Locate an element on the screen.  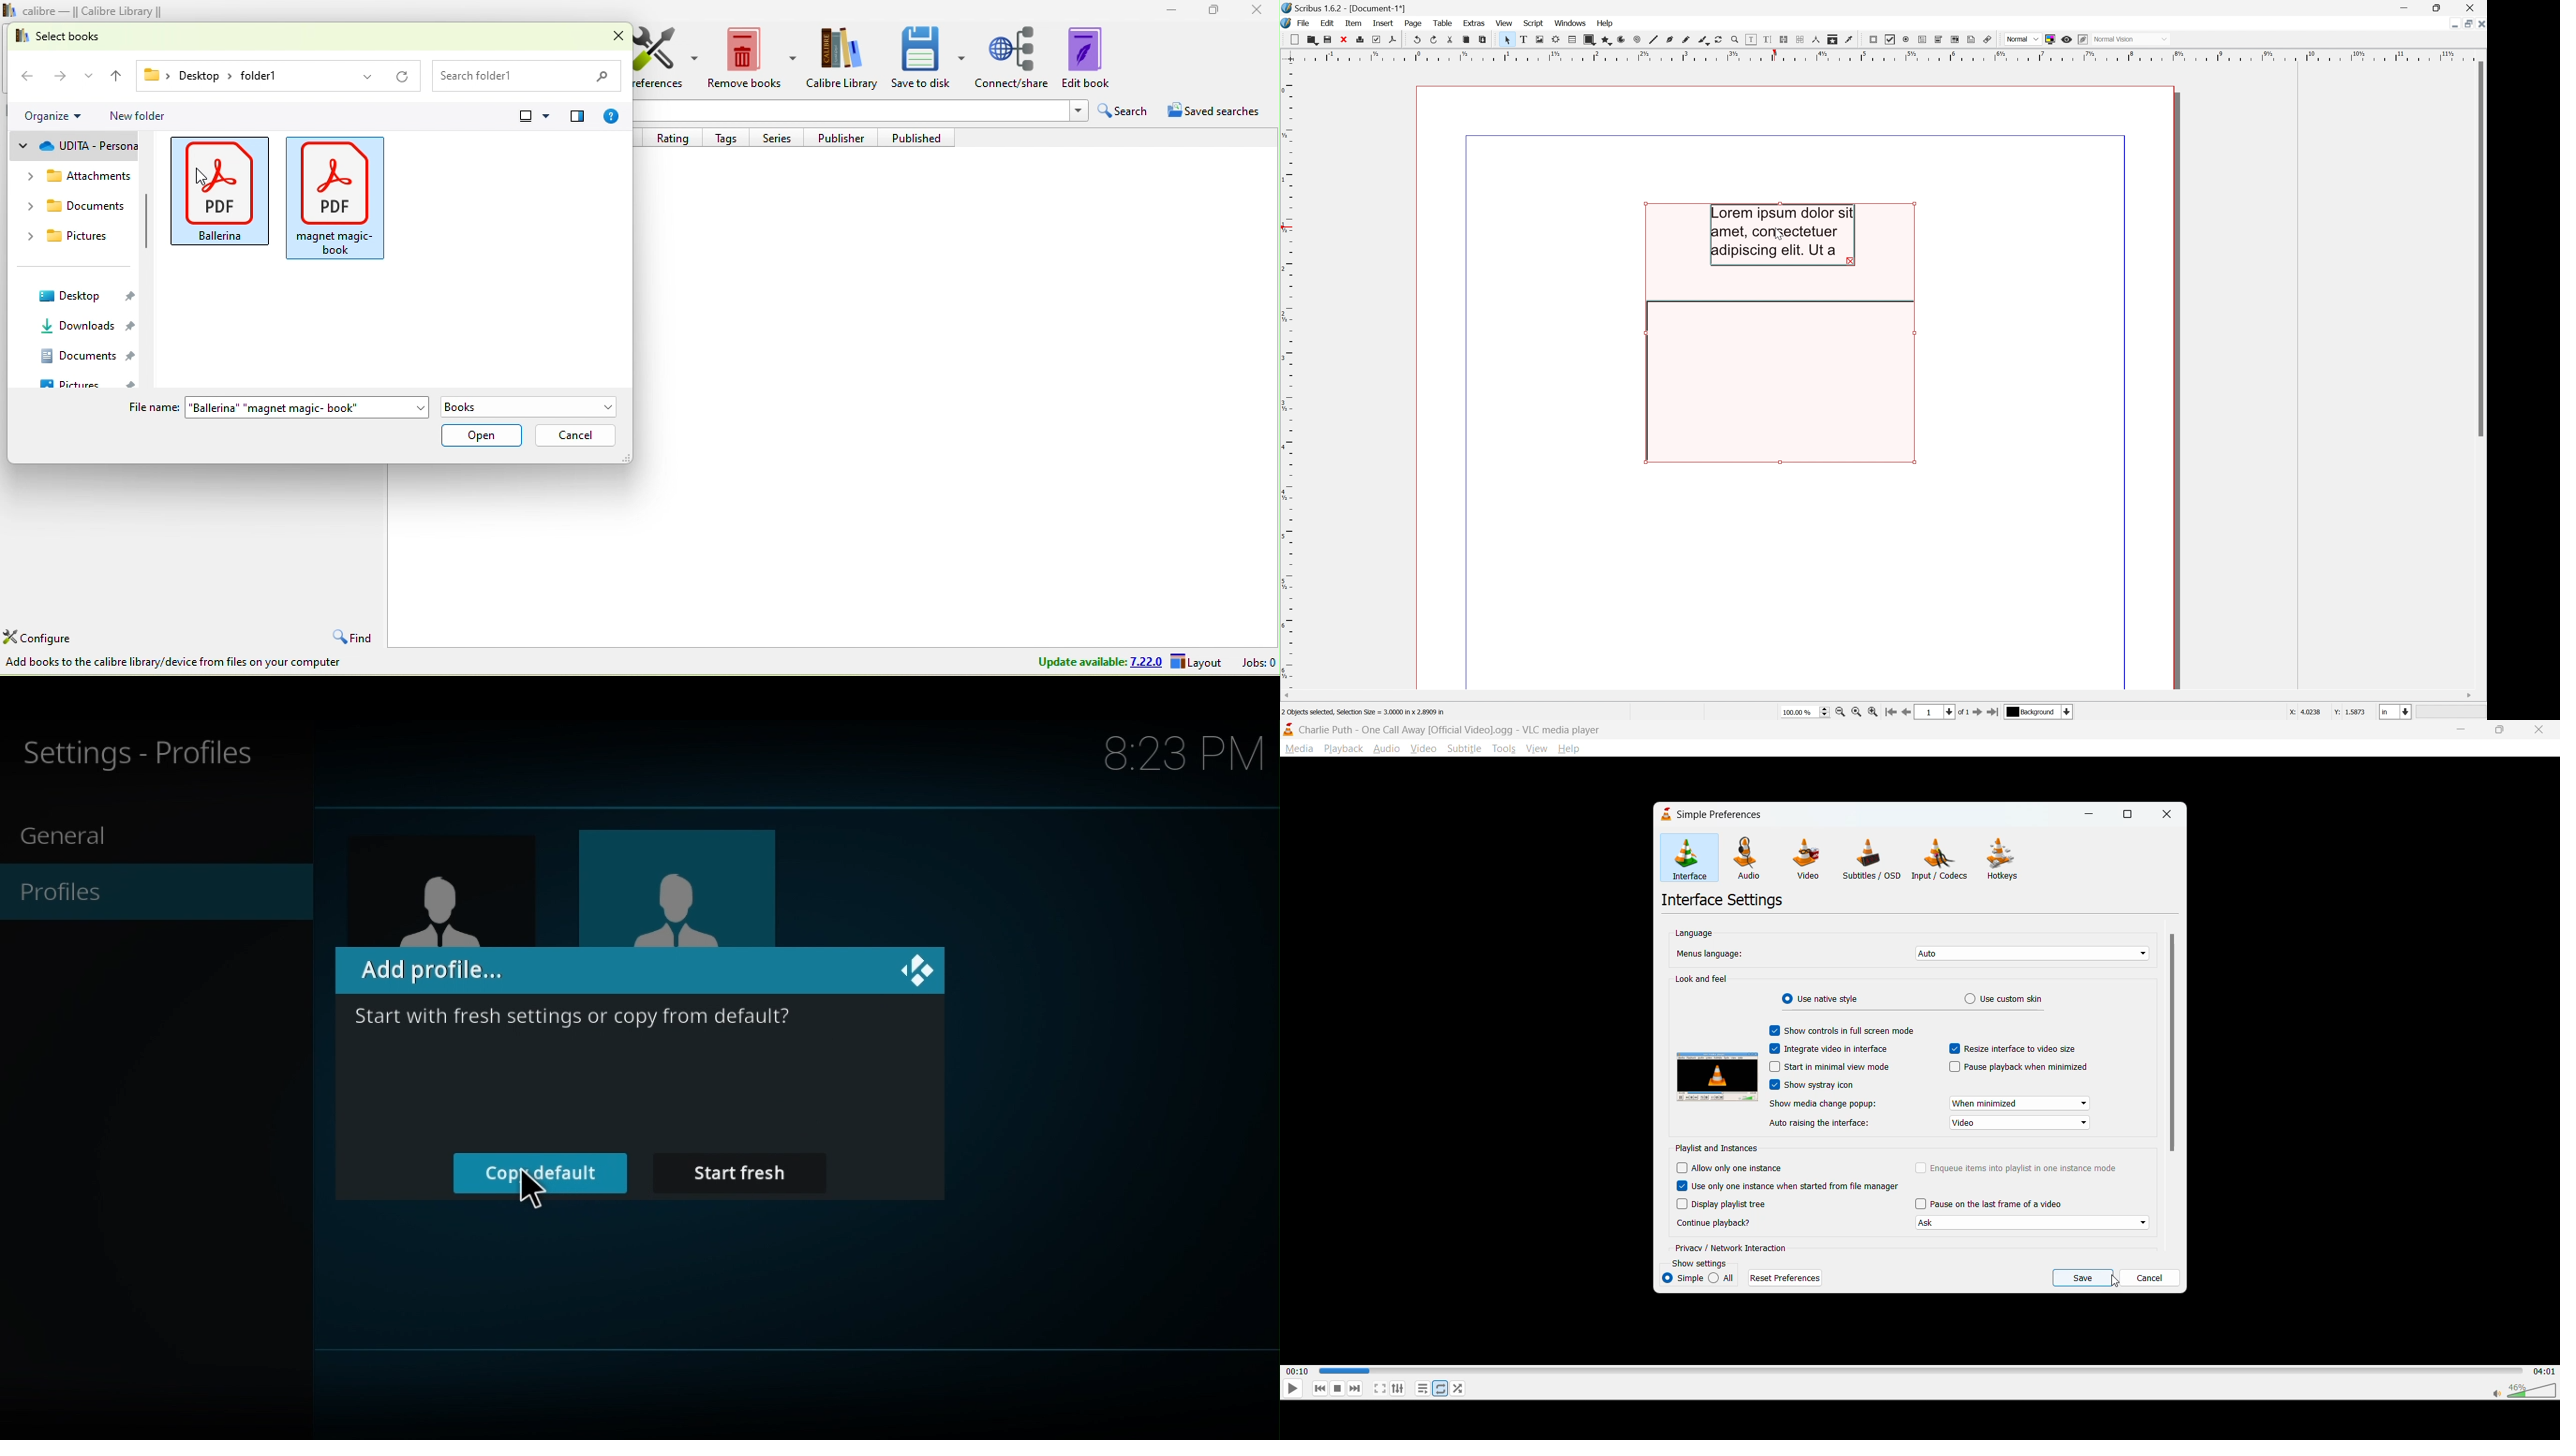
series is located at coordinates (781, 138).